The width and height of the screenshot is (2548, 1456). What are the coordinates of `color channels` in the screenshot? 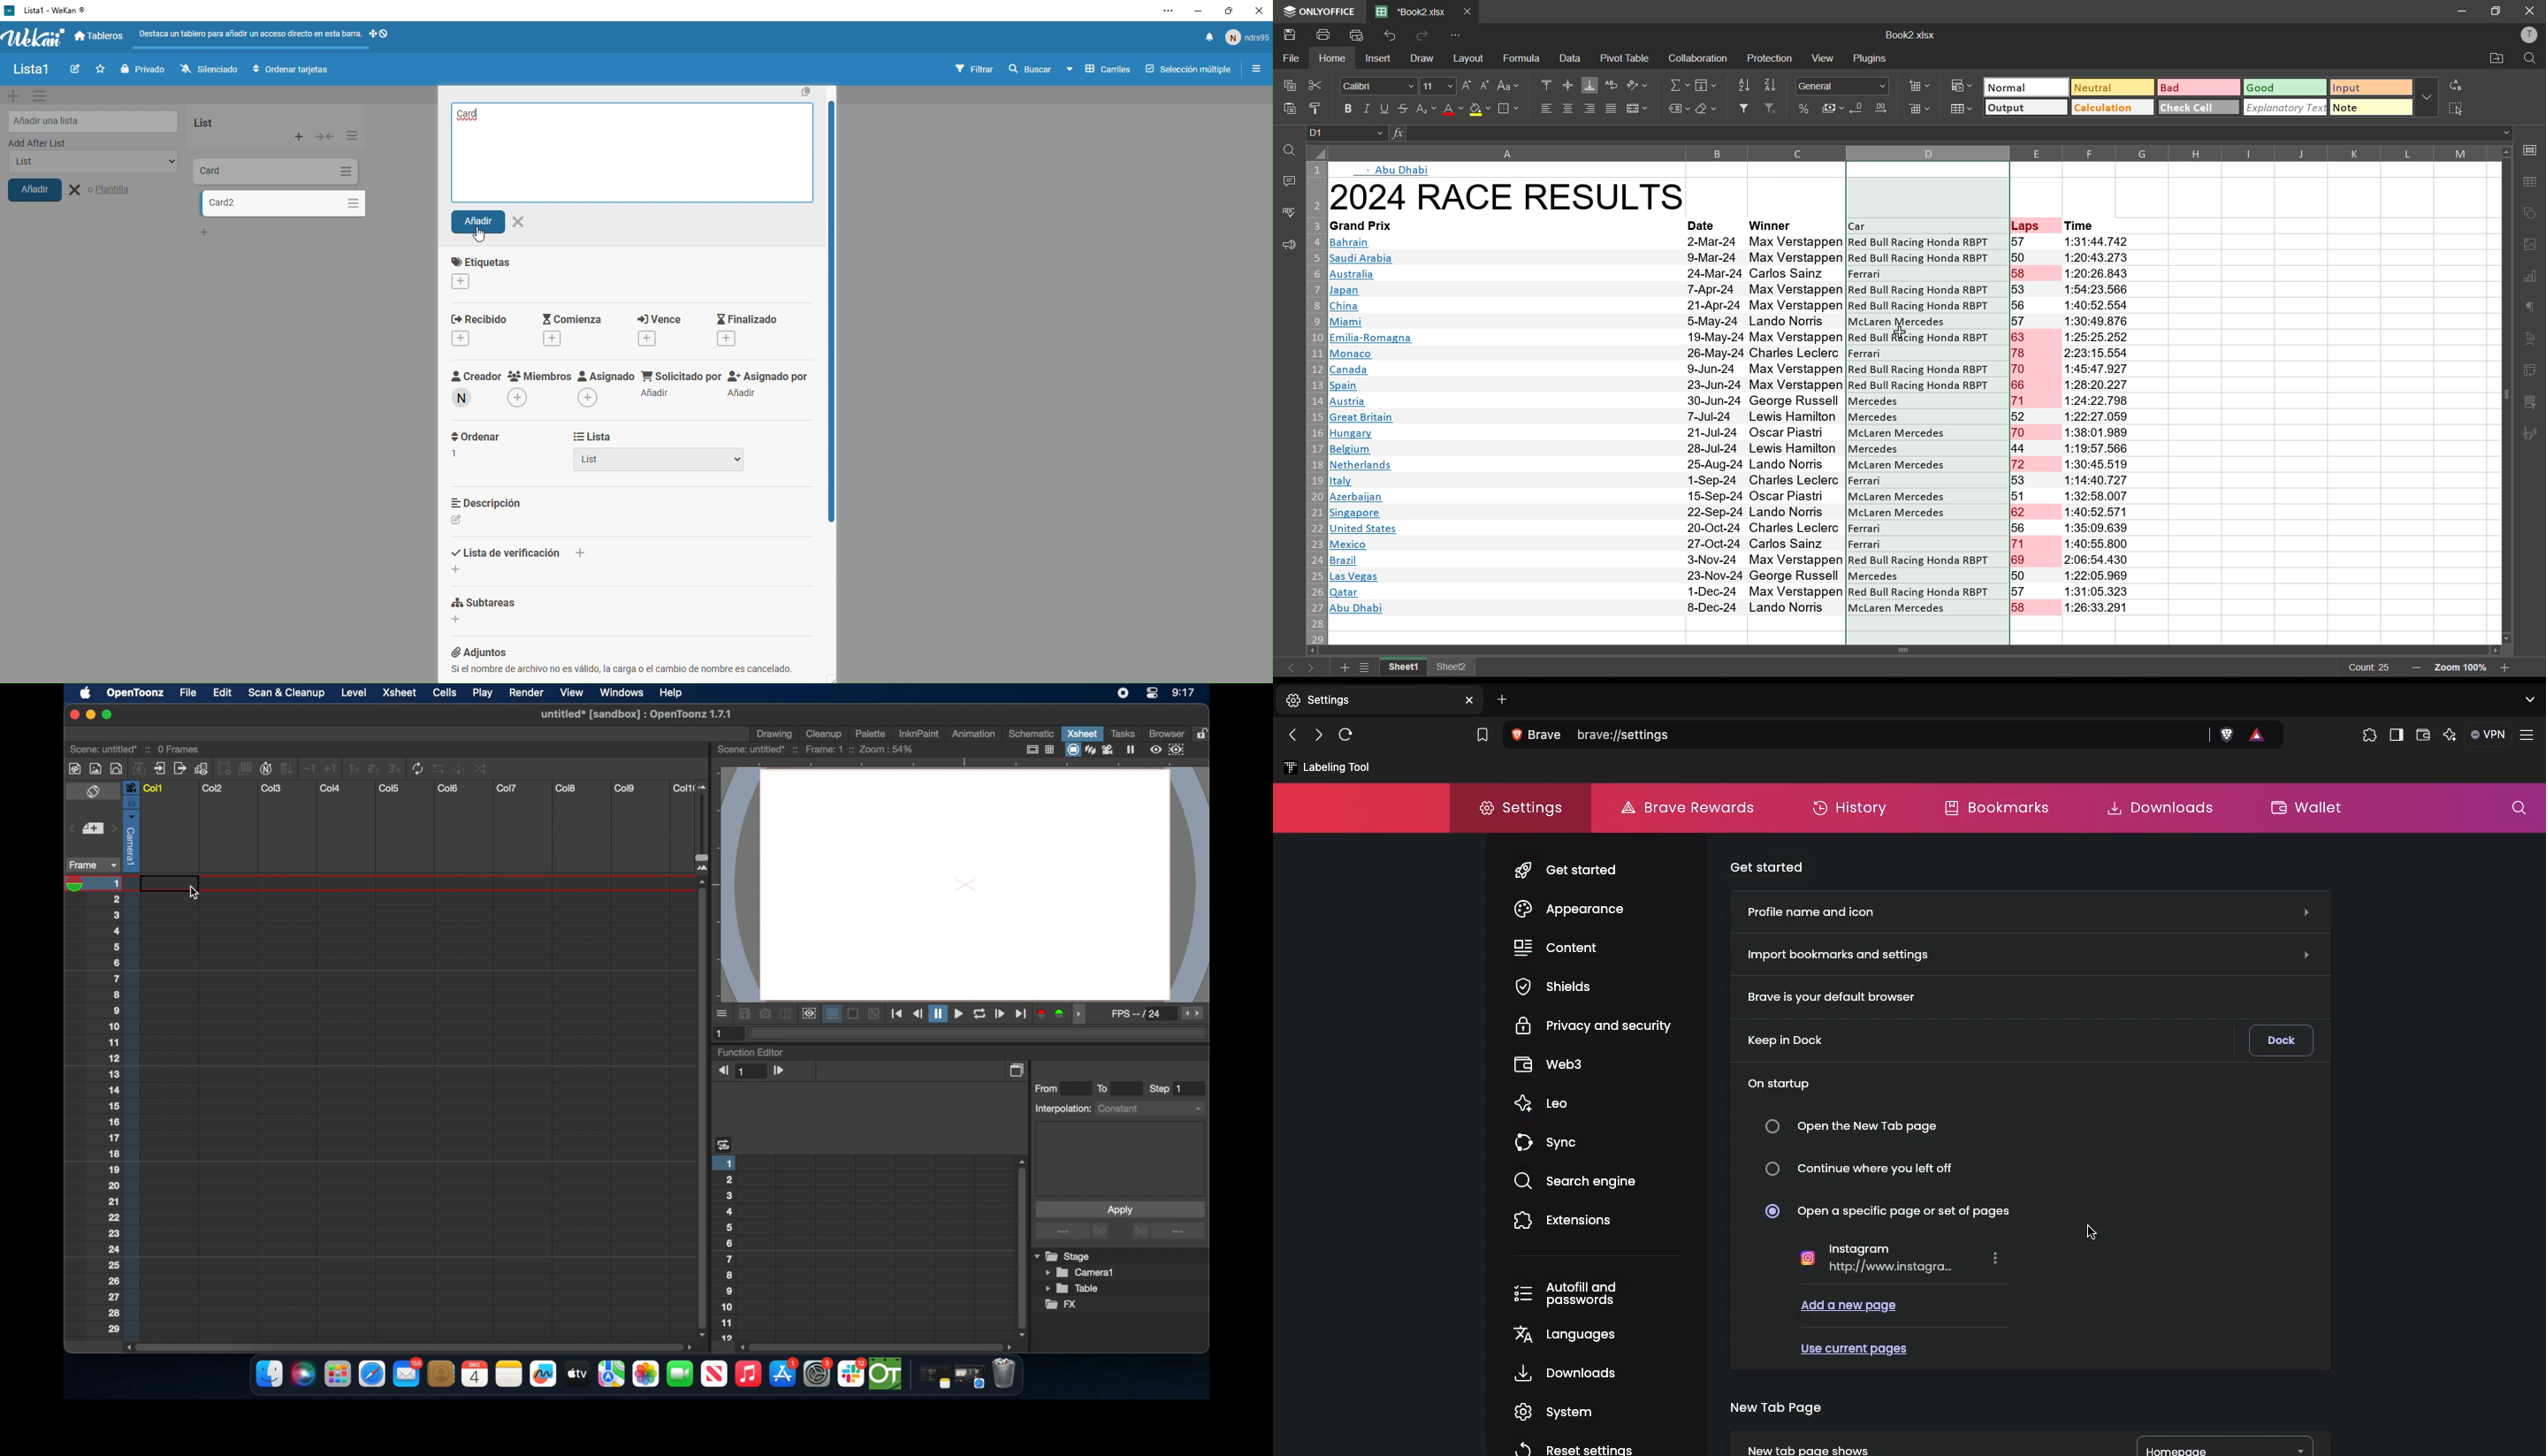 It's located at (1052, 1013).